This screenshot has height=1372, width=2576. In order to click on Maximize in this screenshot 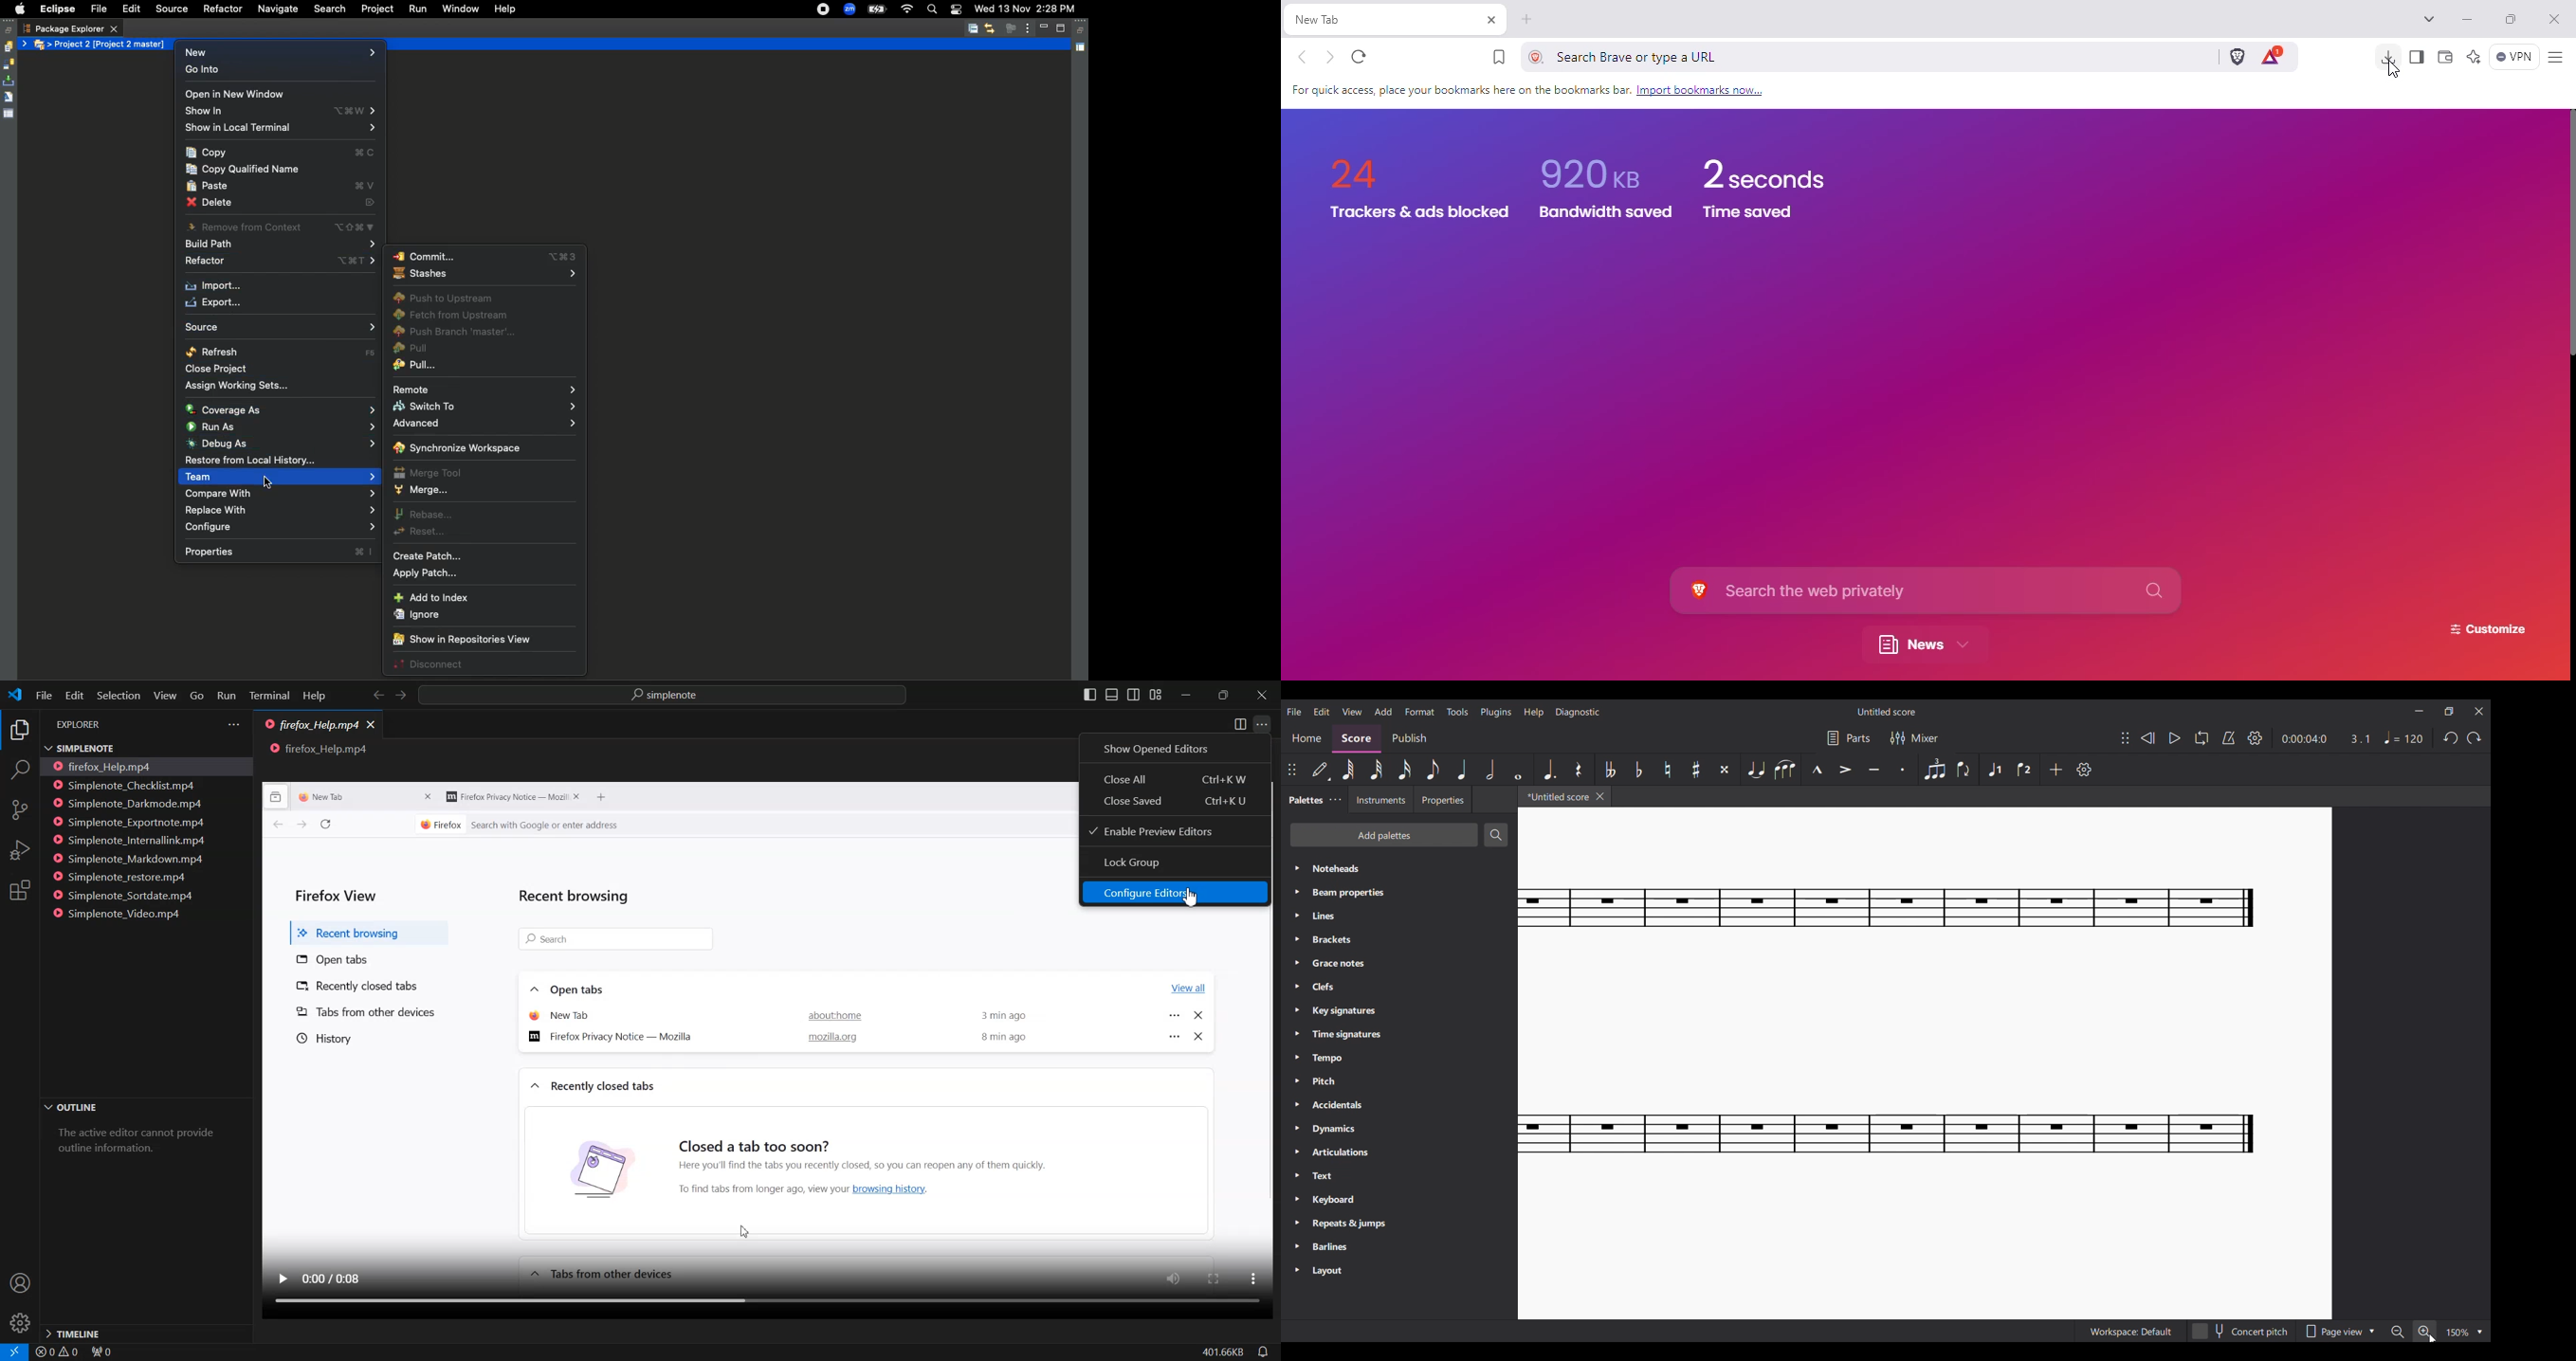, I will do `click(1063, 28)`.